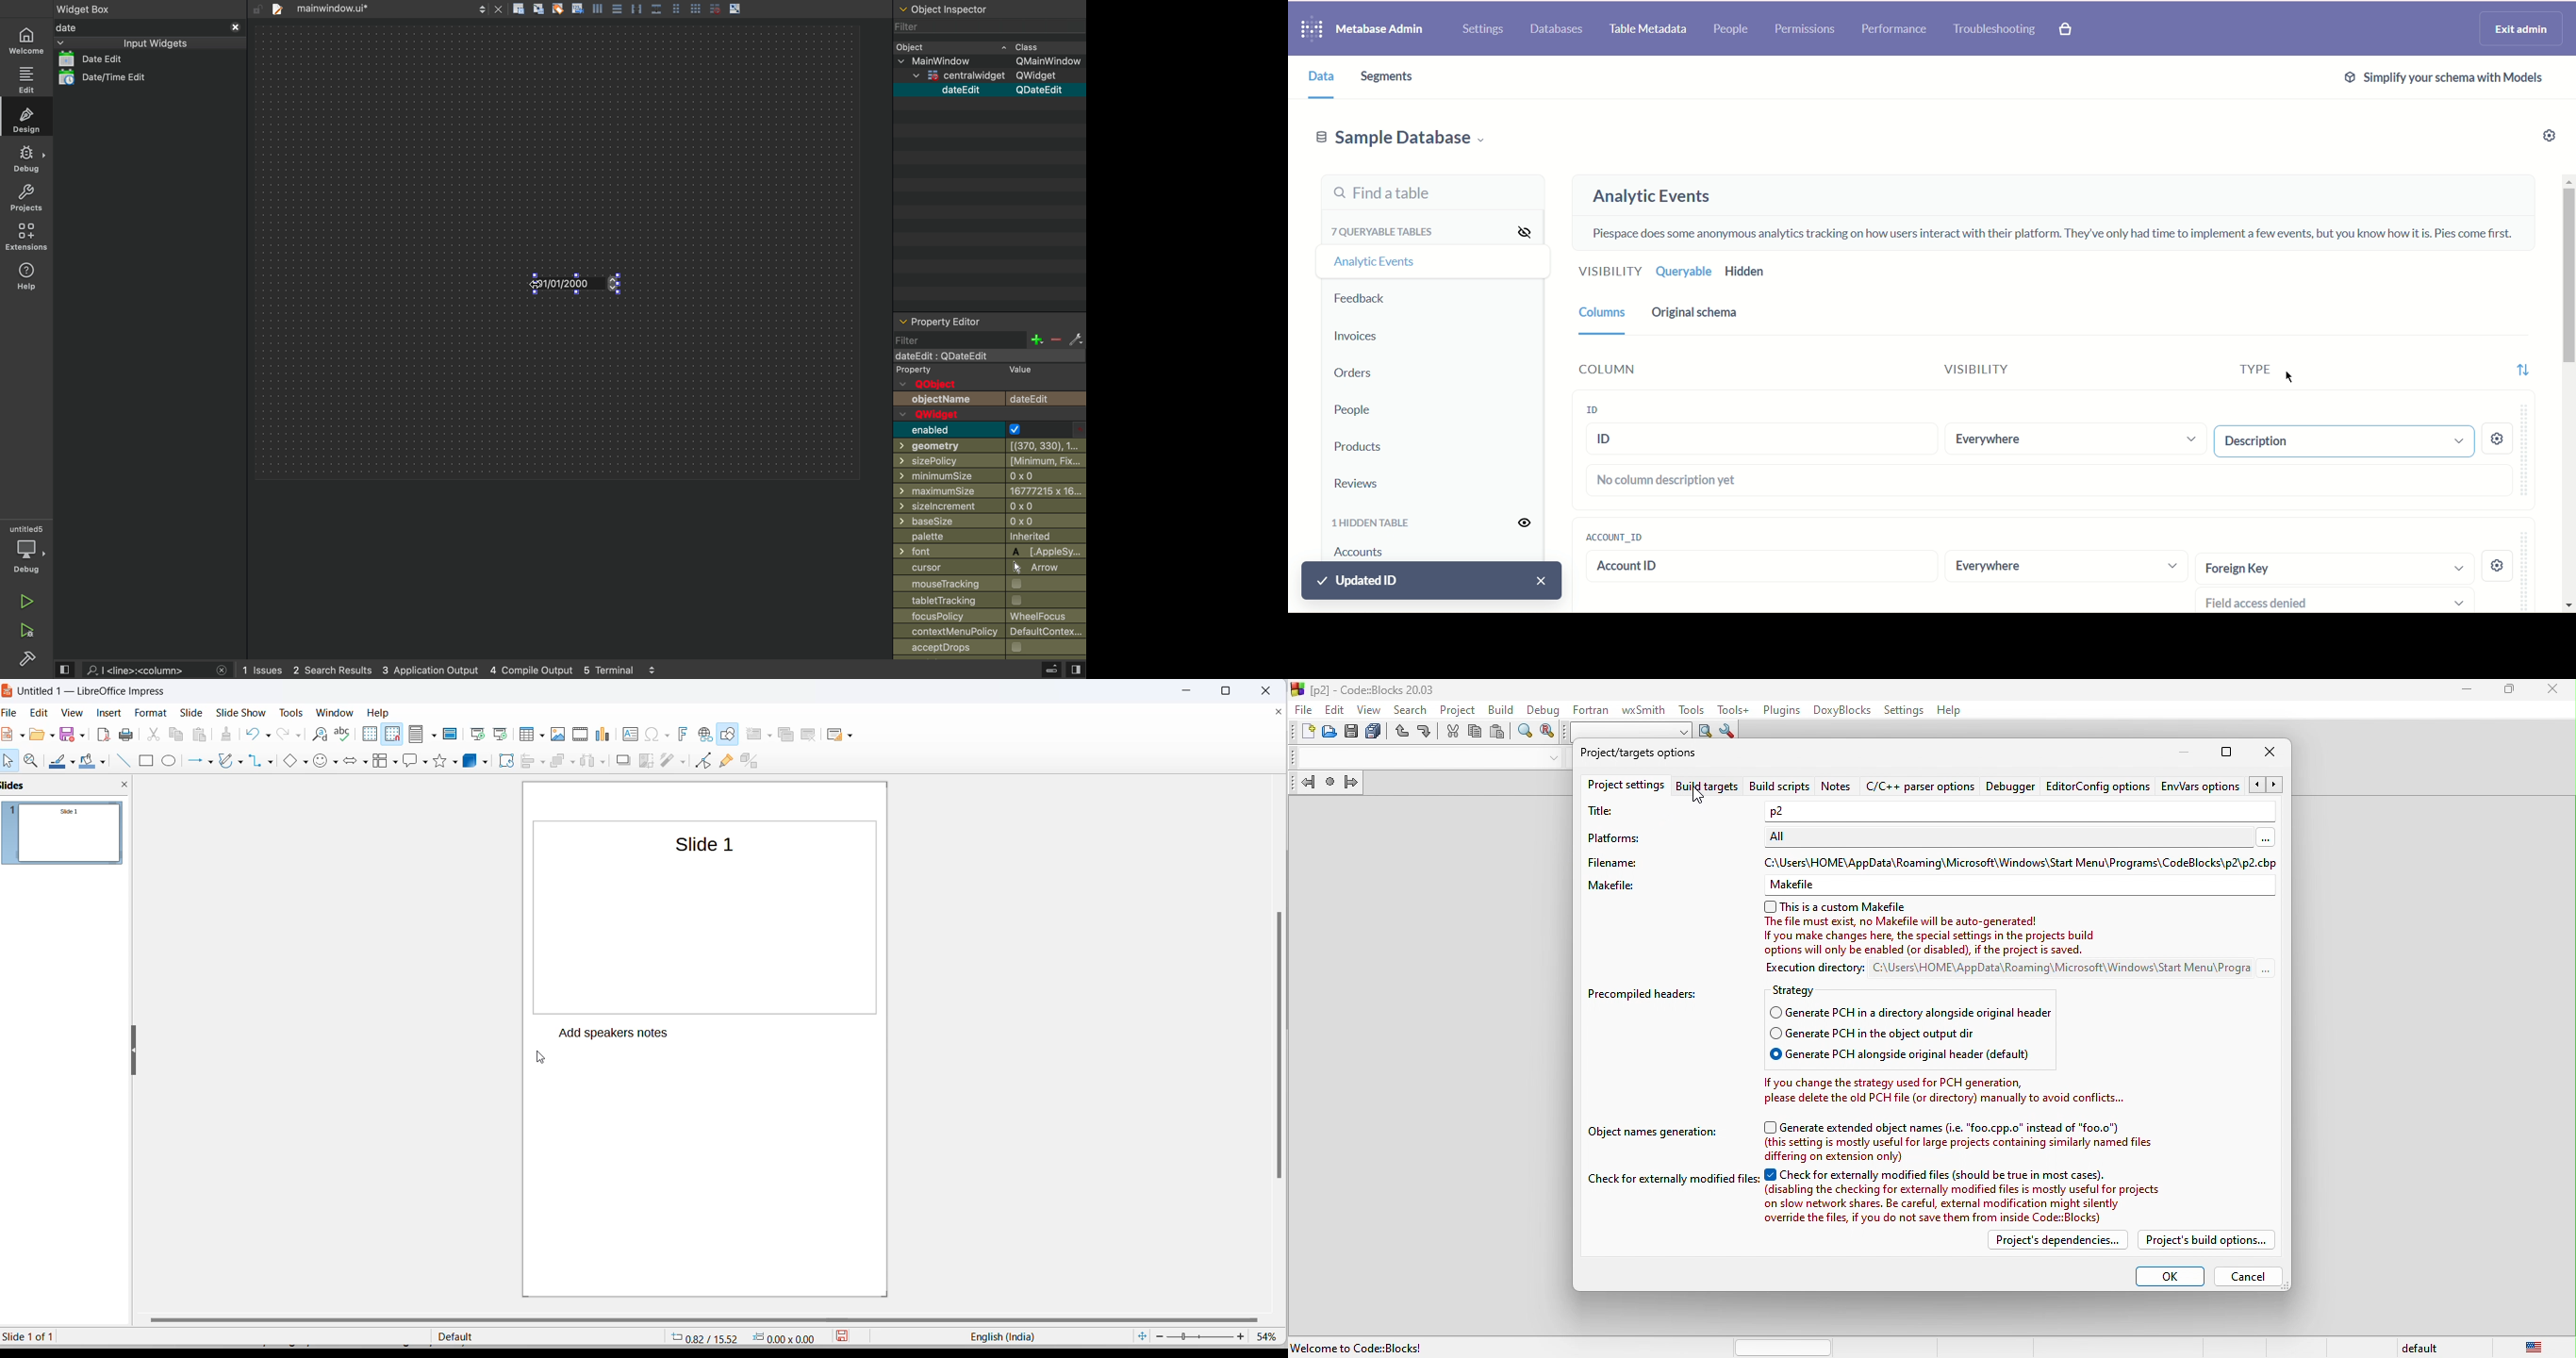 The image size is (2576, 1372). Describe the element at coordinates (1919, 788) in the screenshot. I see `c\c++ parser option` at that location.